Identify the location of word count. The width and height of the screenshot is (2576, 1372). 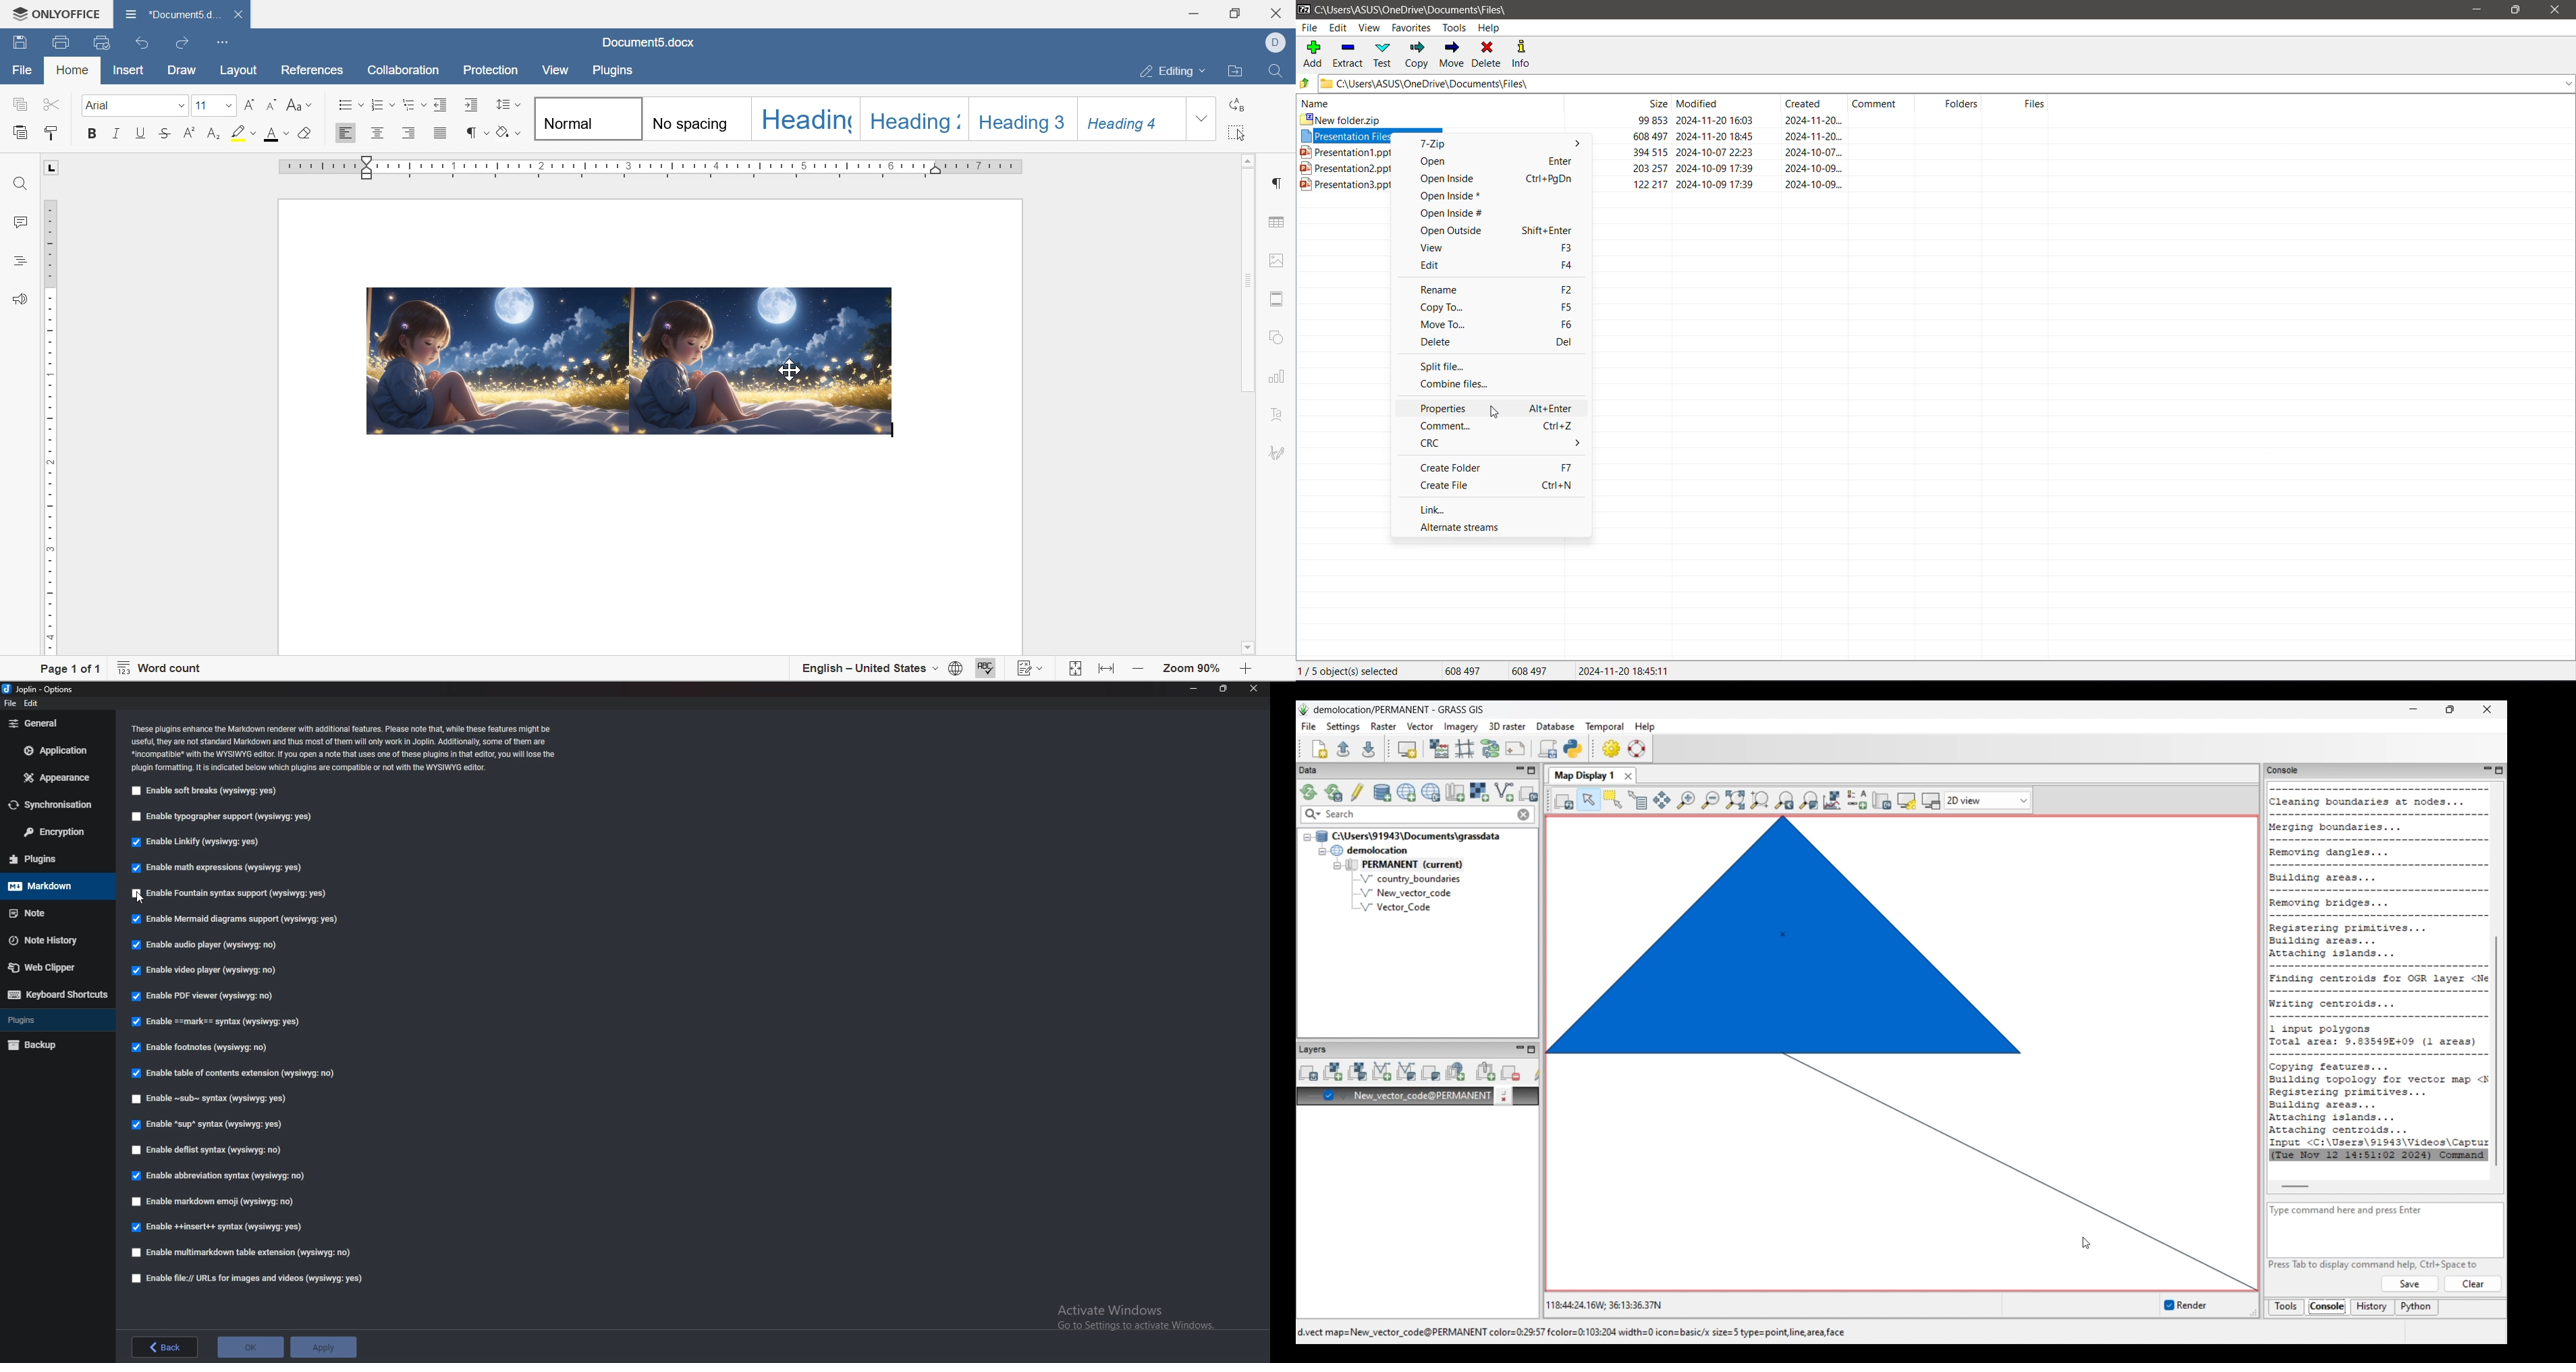
(161, 666).